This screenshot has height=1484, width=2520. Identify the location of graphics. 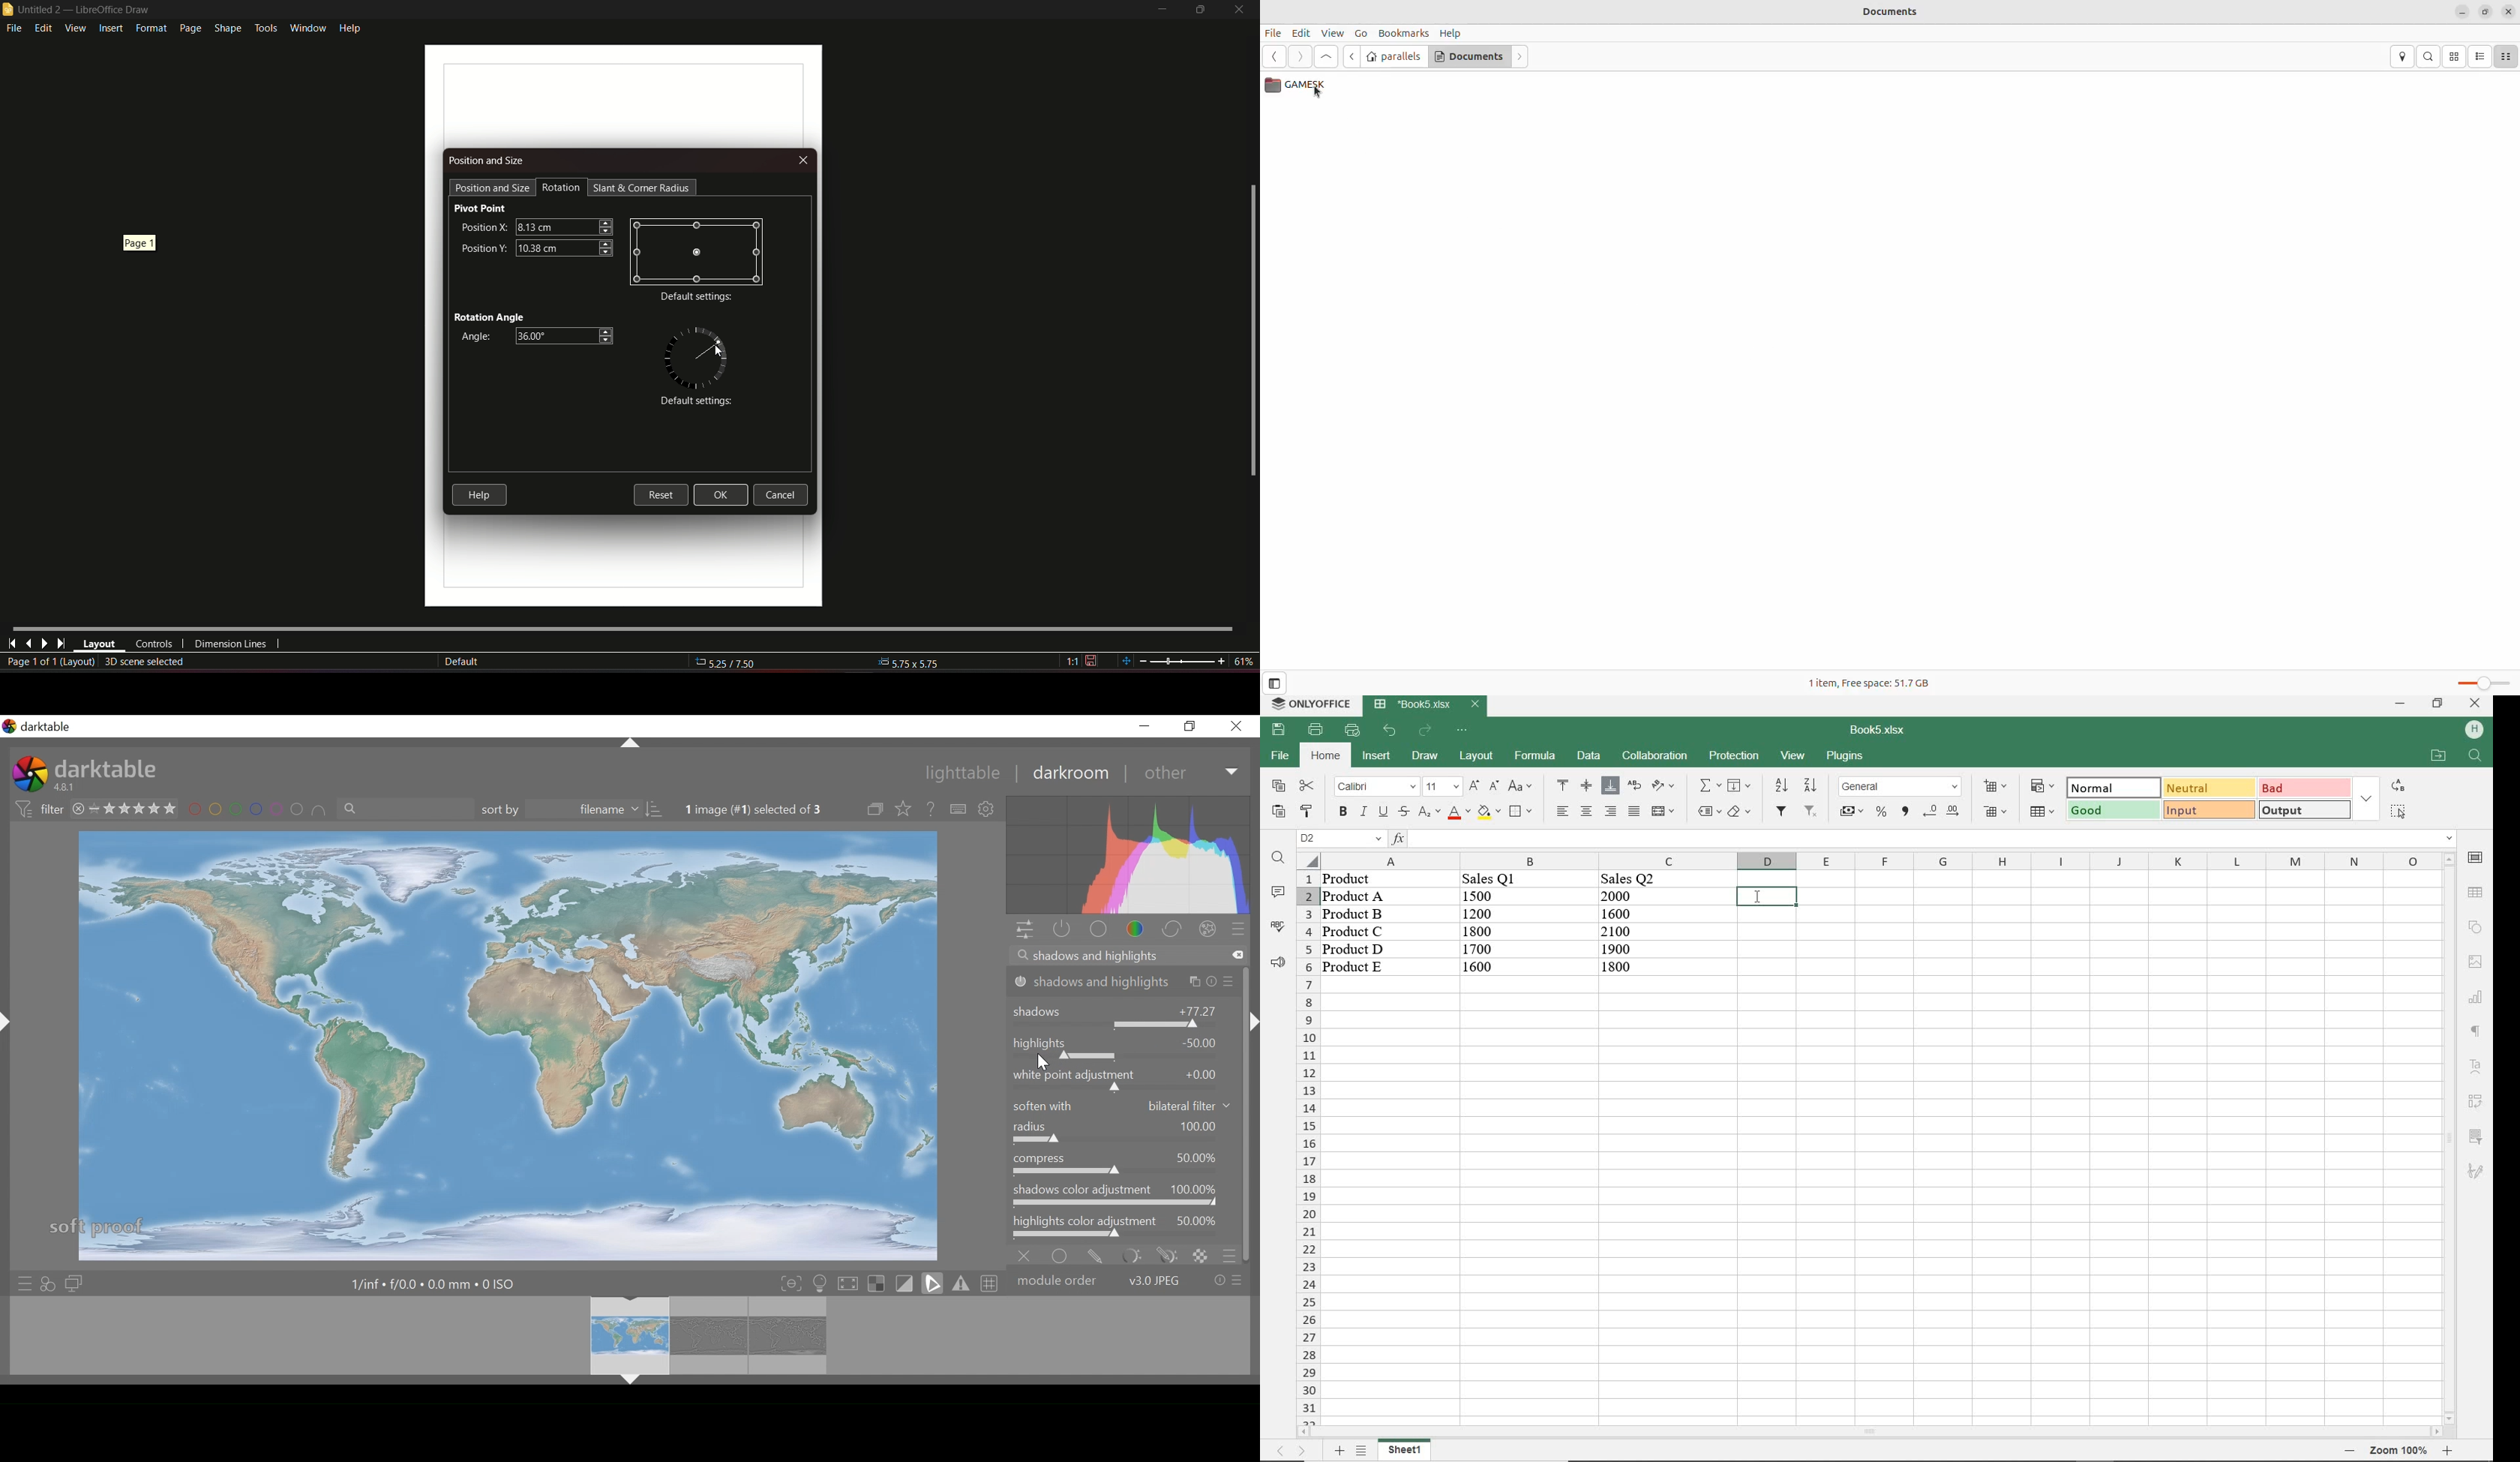
(696, 356).